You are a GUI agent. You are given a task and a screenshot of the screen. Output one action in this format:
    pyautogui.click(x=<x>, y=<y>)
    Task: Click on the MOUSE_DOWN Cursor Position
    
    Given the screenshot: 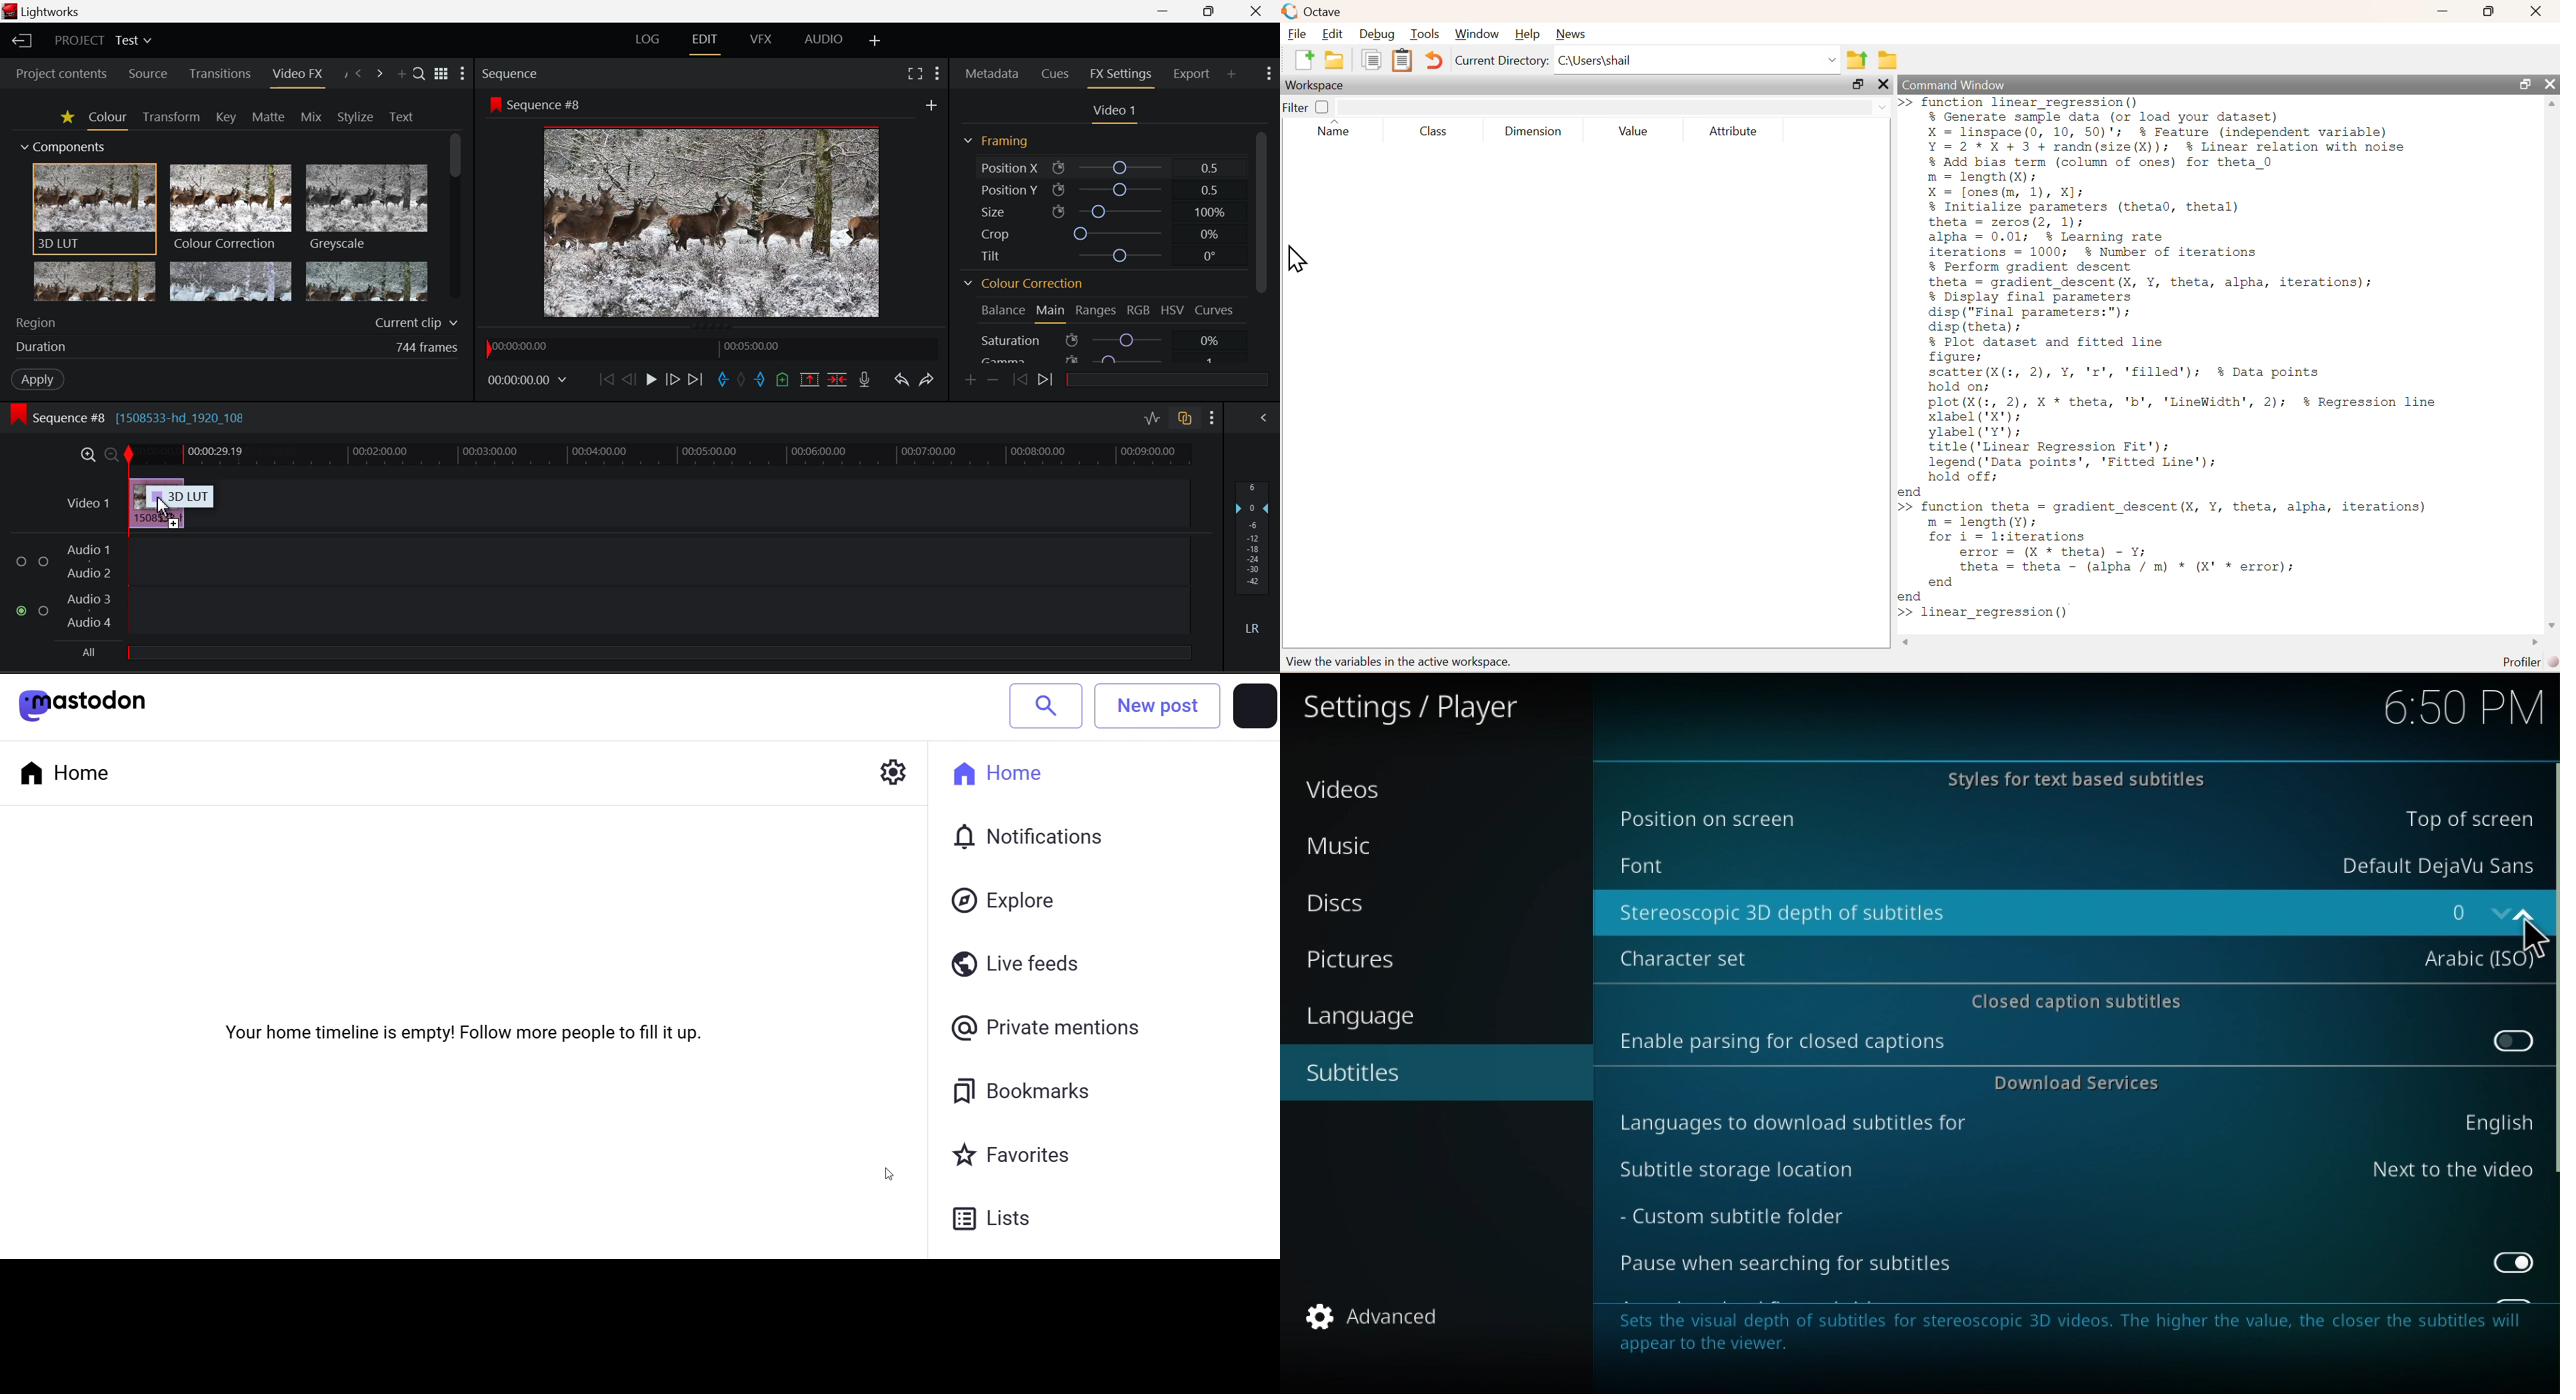 What is the action you would take?
    pyautogui.click(x=165, y=507)
    